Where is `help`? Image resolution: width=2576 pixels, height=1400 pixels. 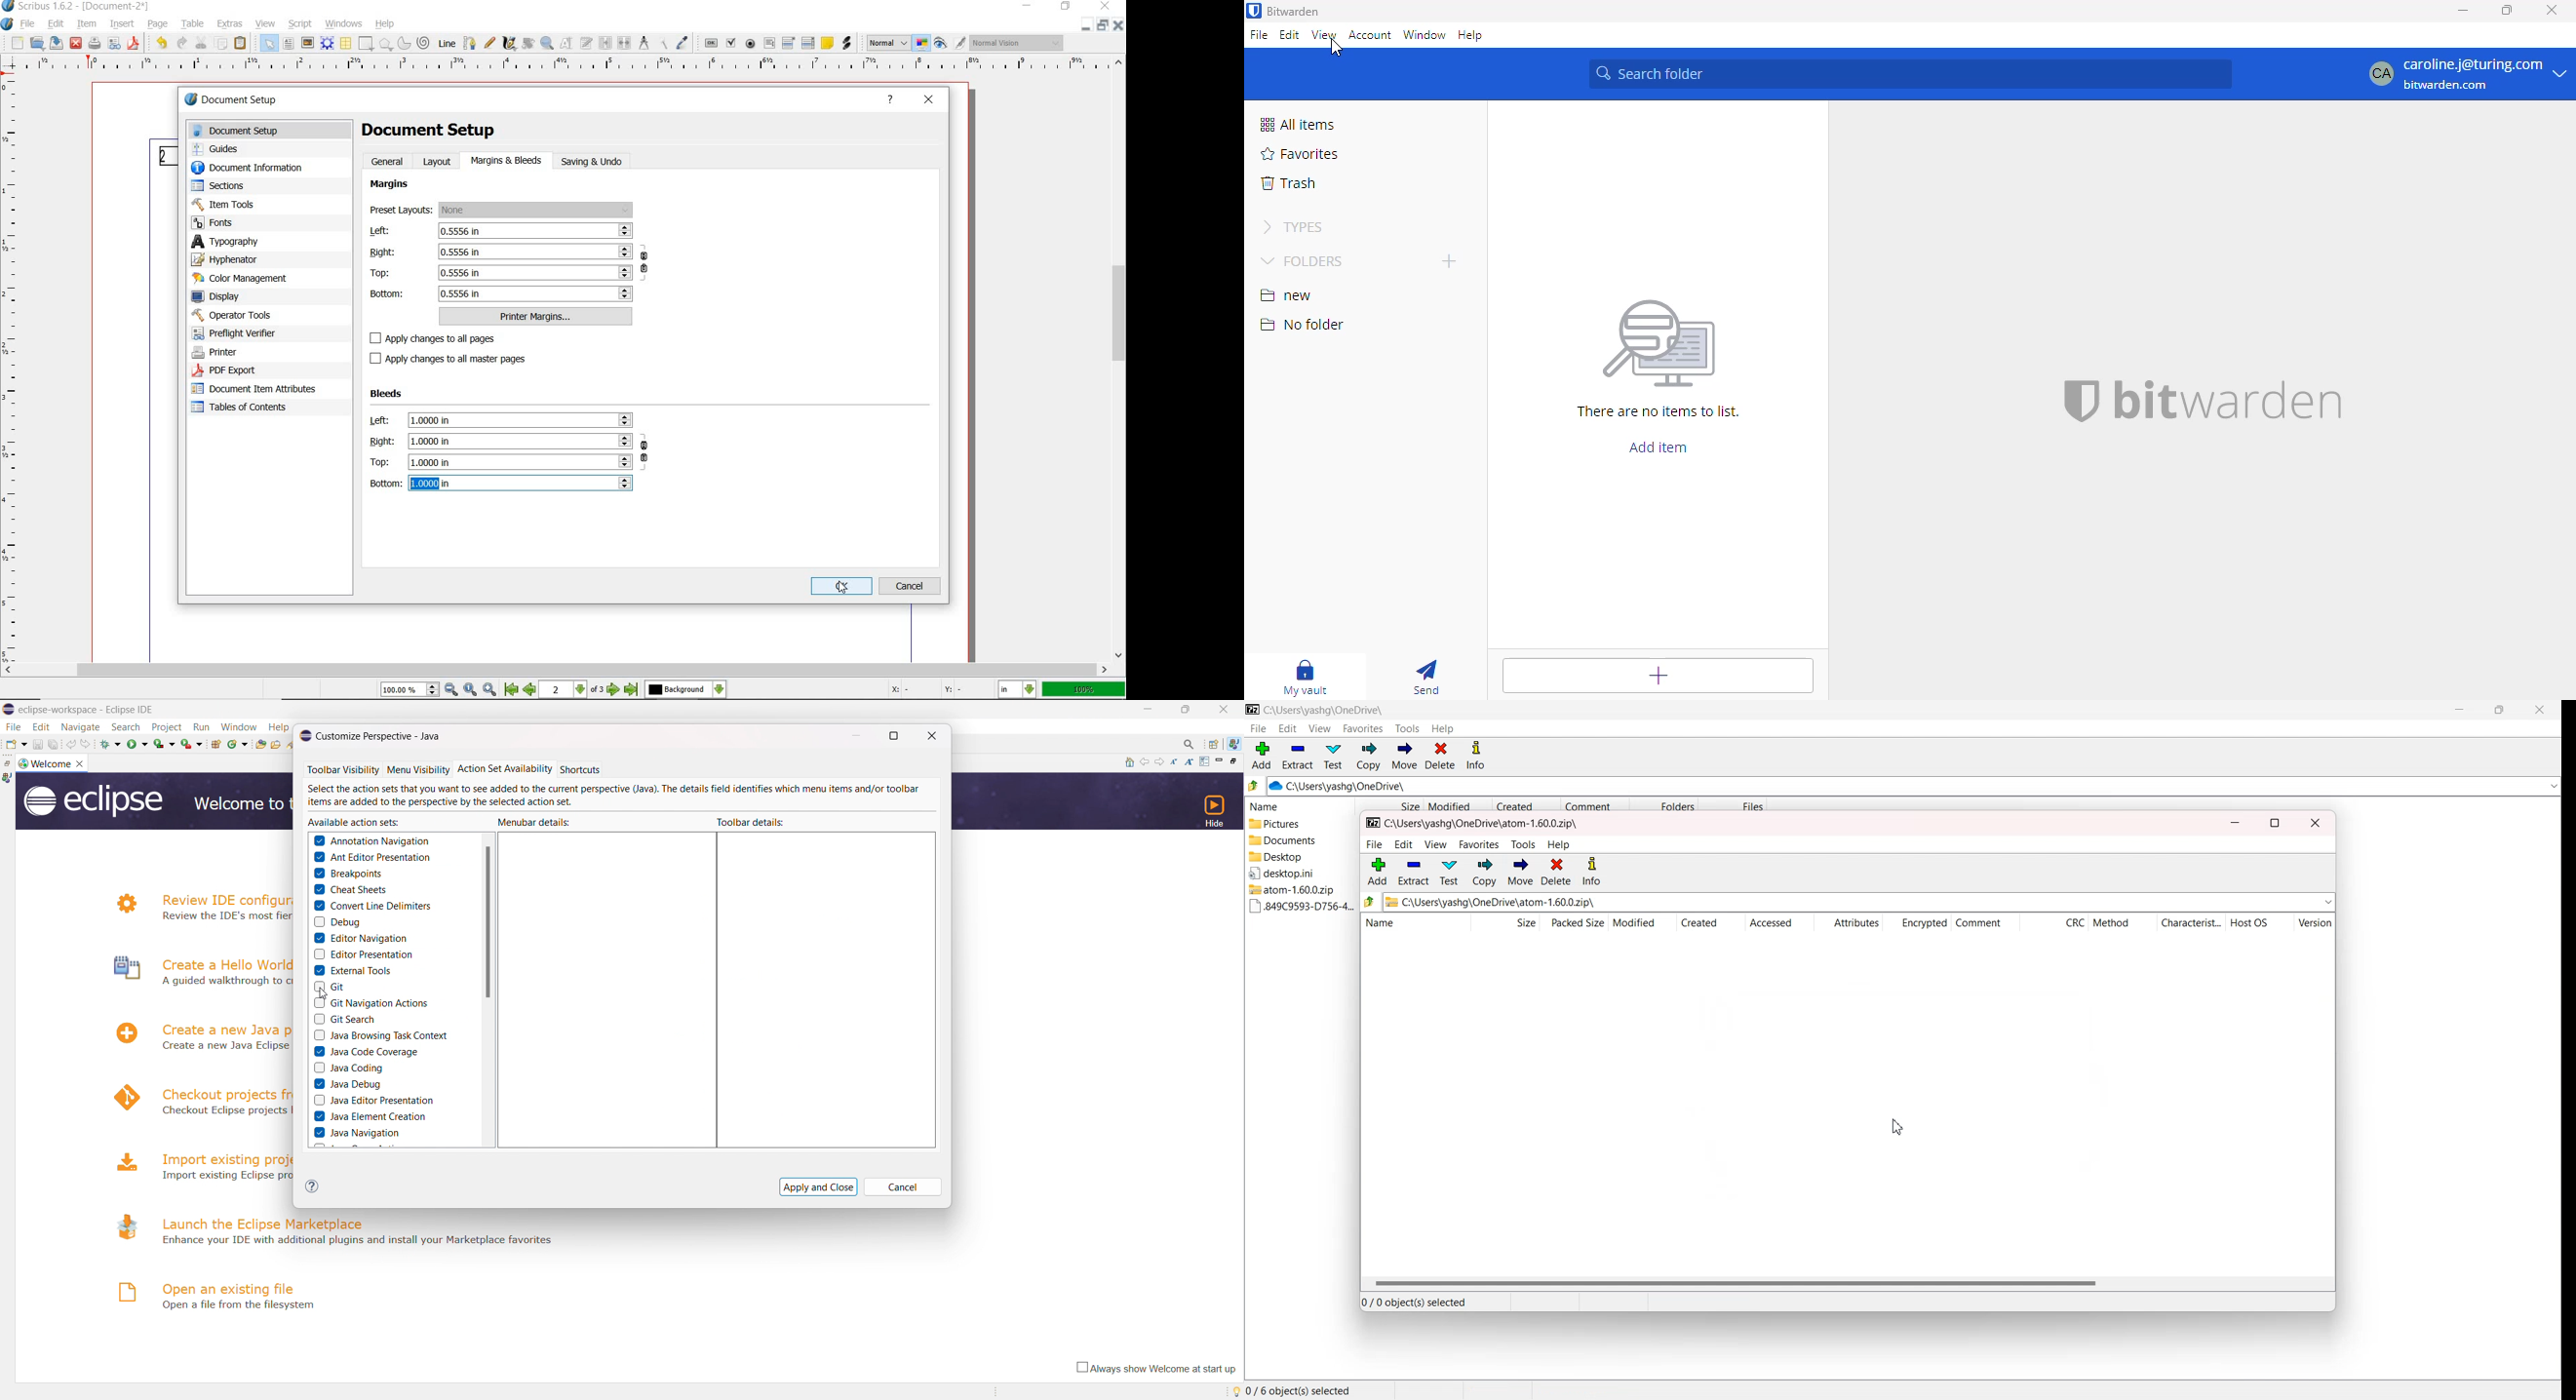
help is located at coordinates (894, 100).